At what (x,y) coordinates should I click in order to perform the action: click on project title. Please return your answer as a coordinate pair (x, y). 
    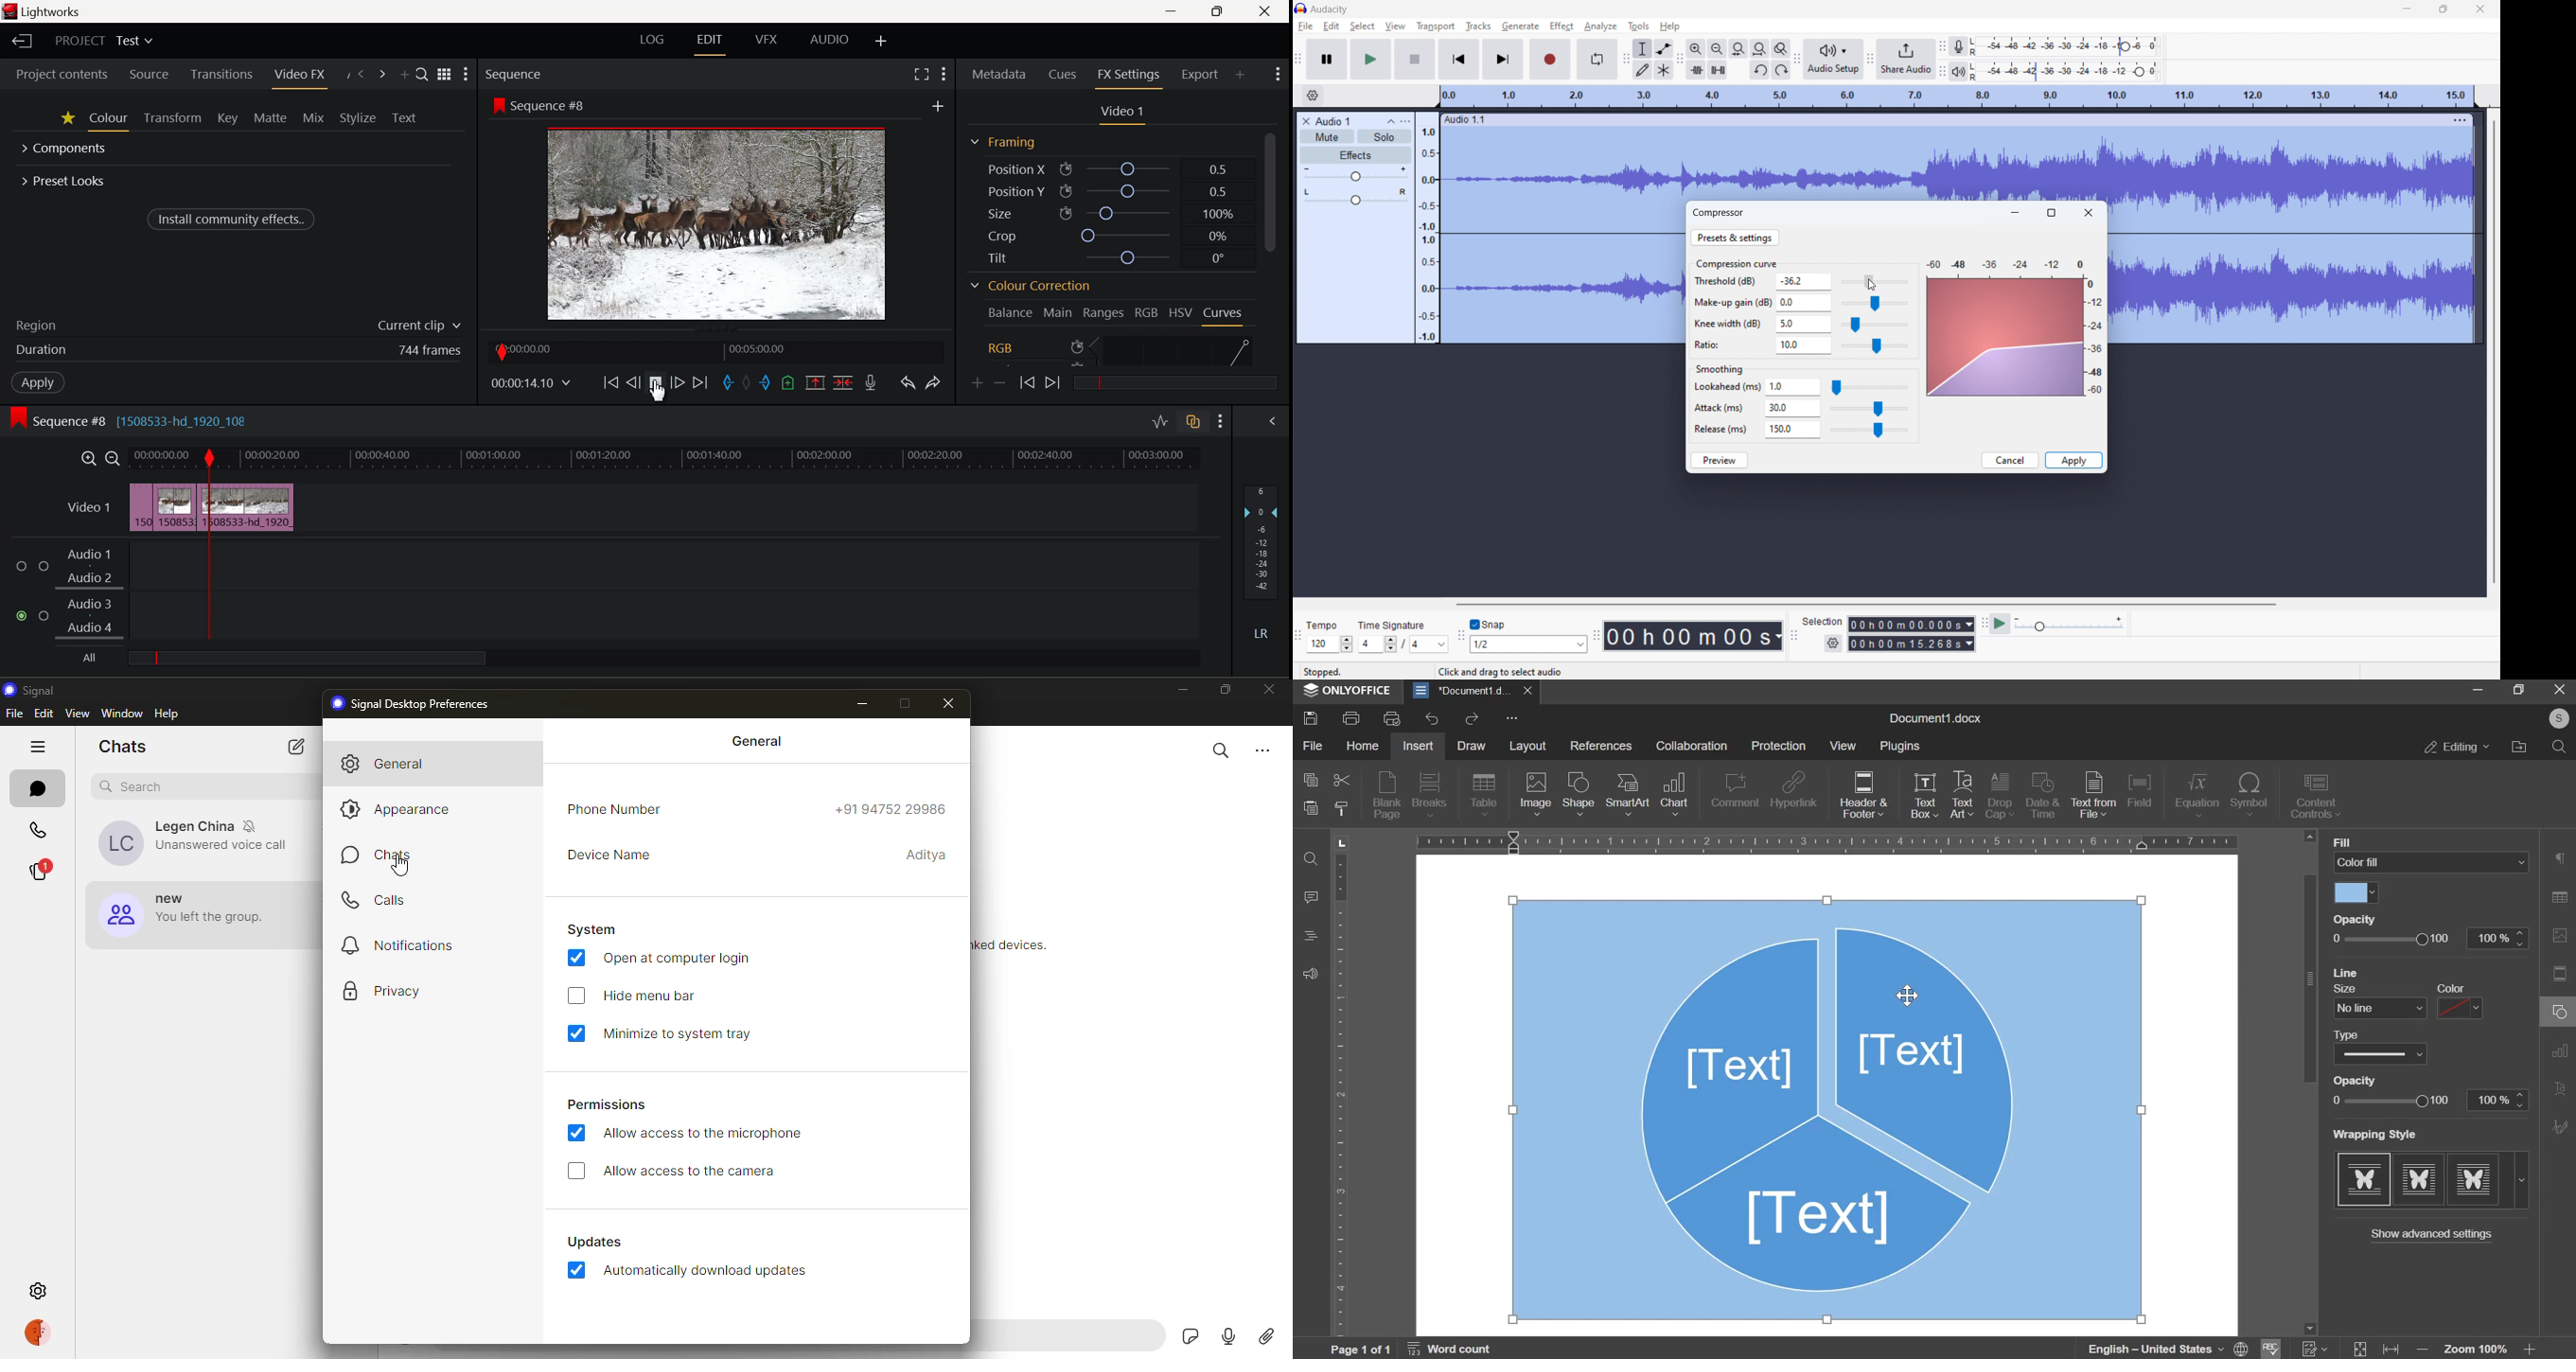
    Looking at the image, I should click on (1332, 121).